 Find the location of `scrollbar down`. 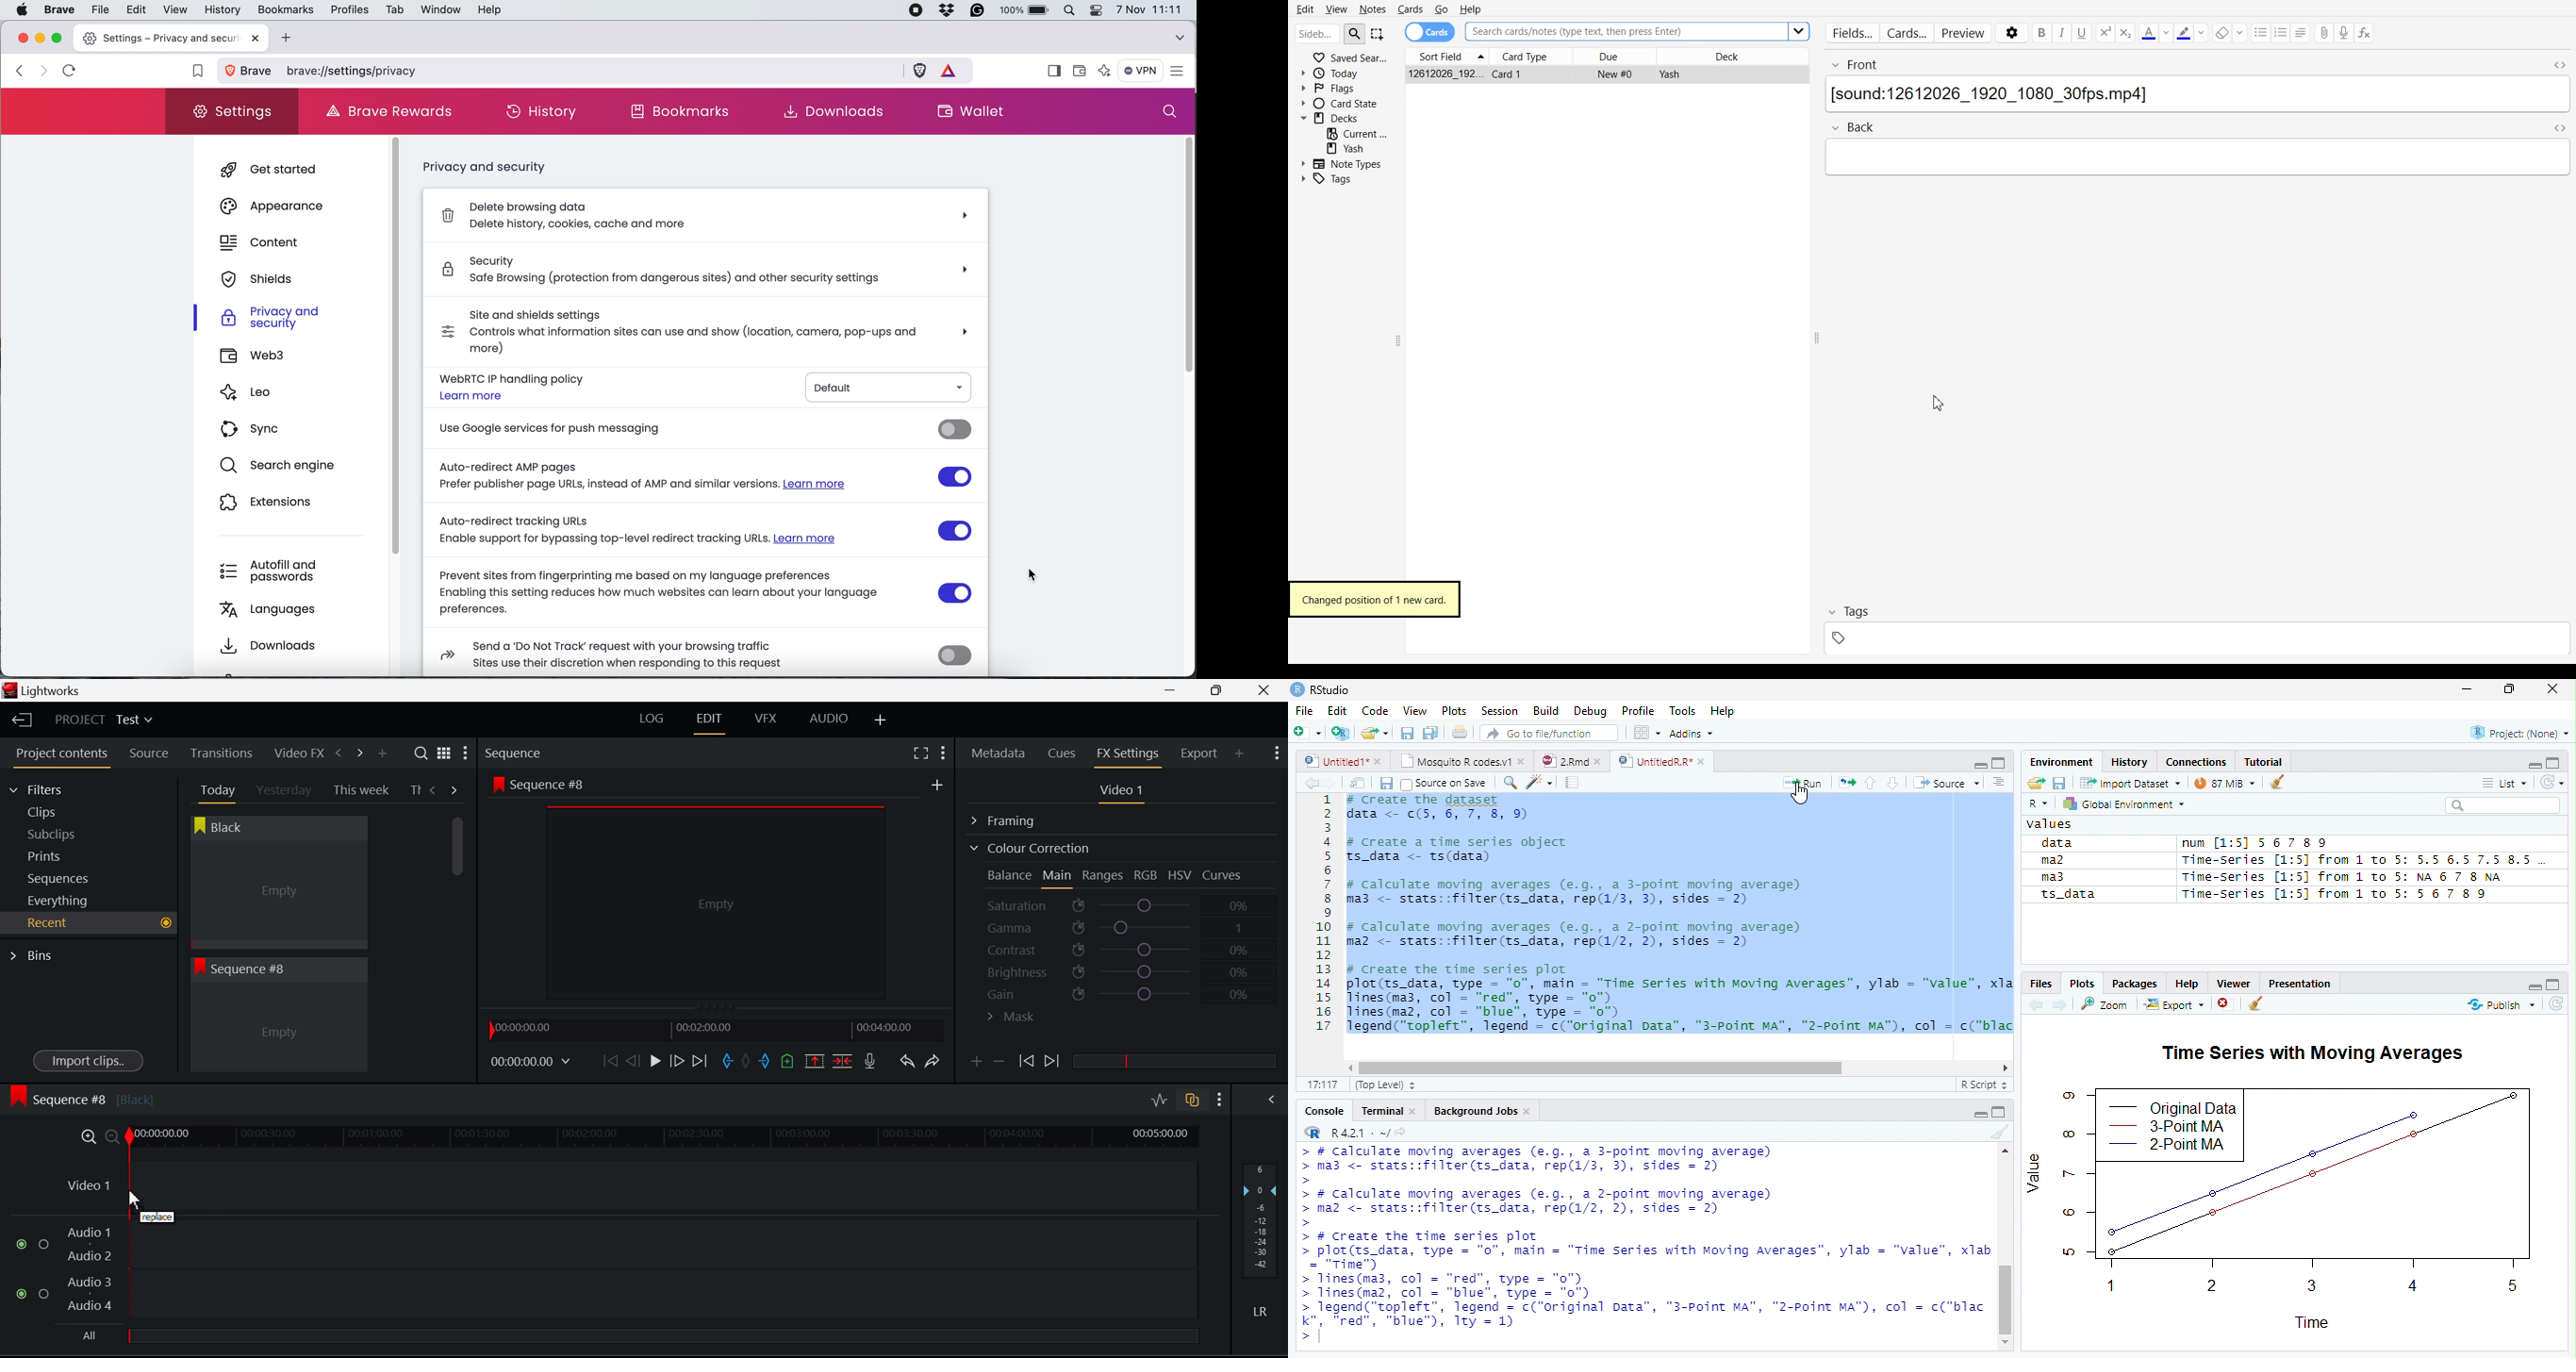

scrollbar down is located at coordinates (2006, 1343).